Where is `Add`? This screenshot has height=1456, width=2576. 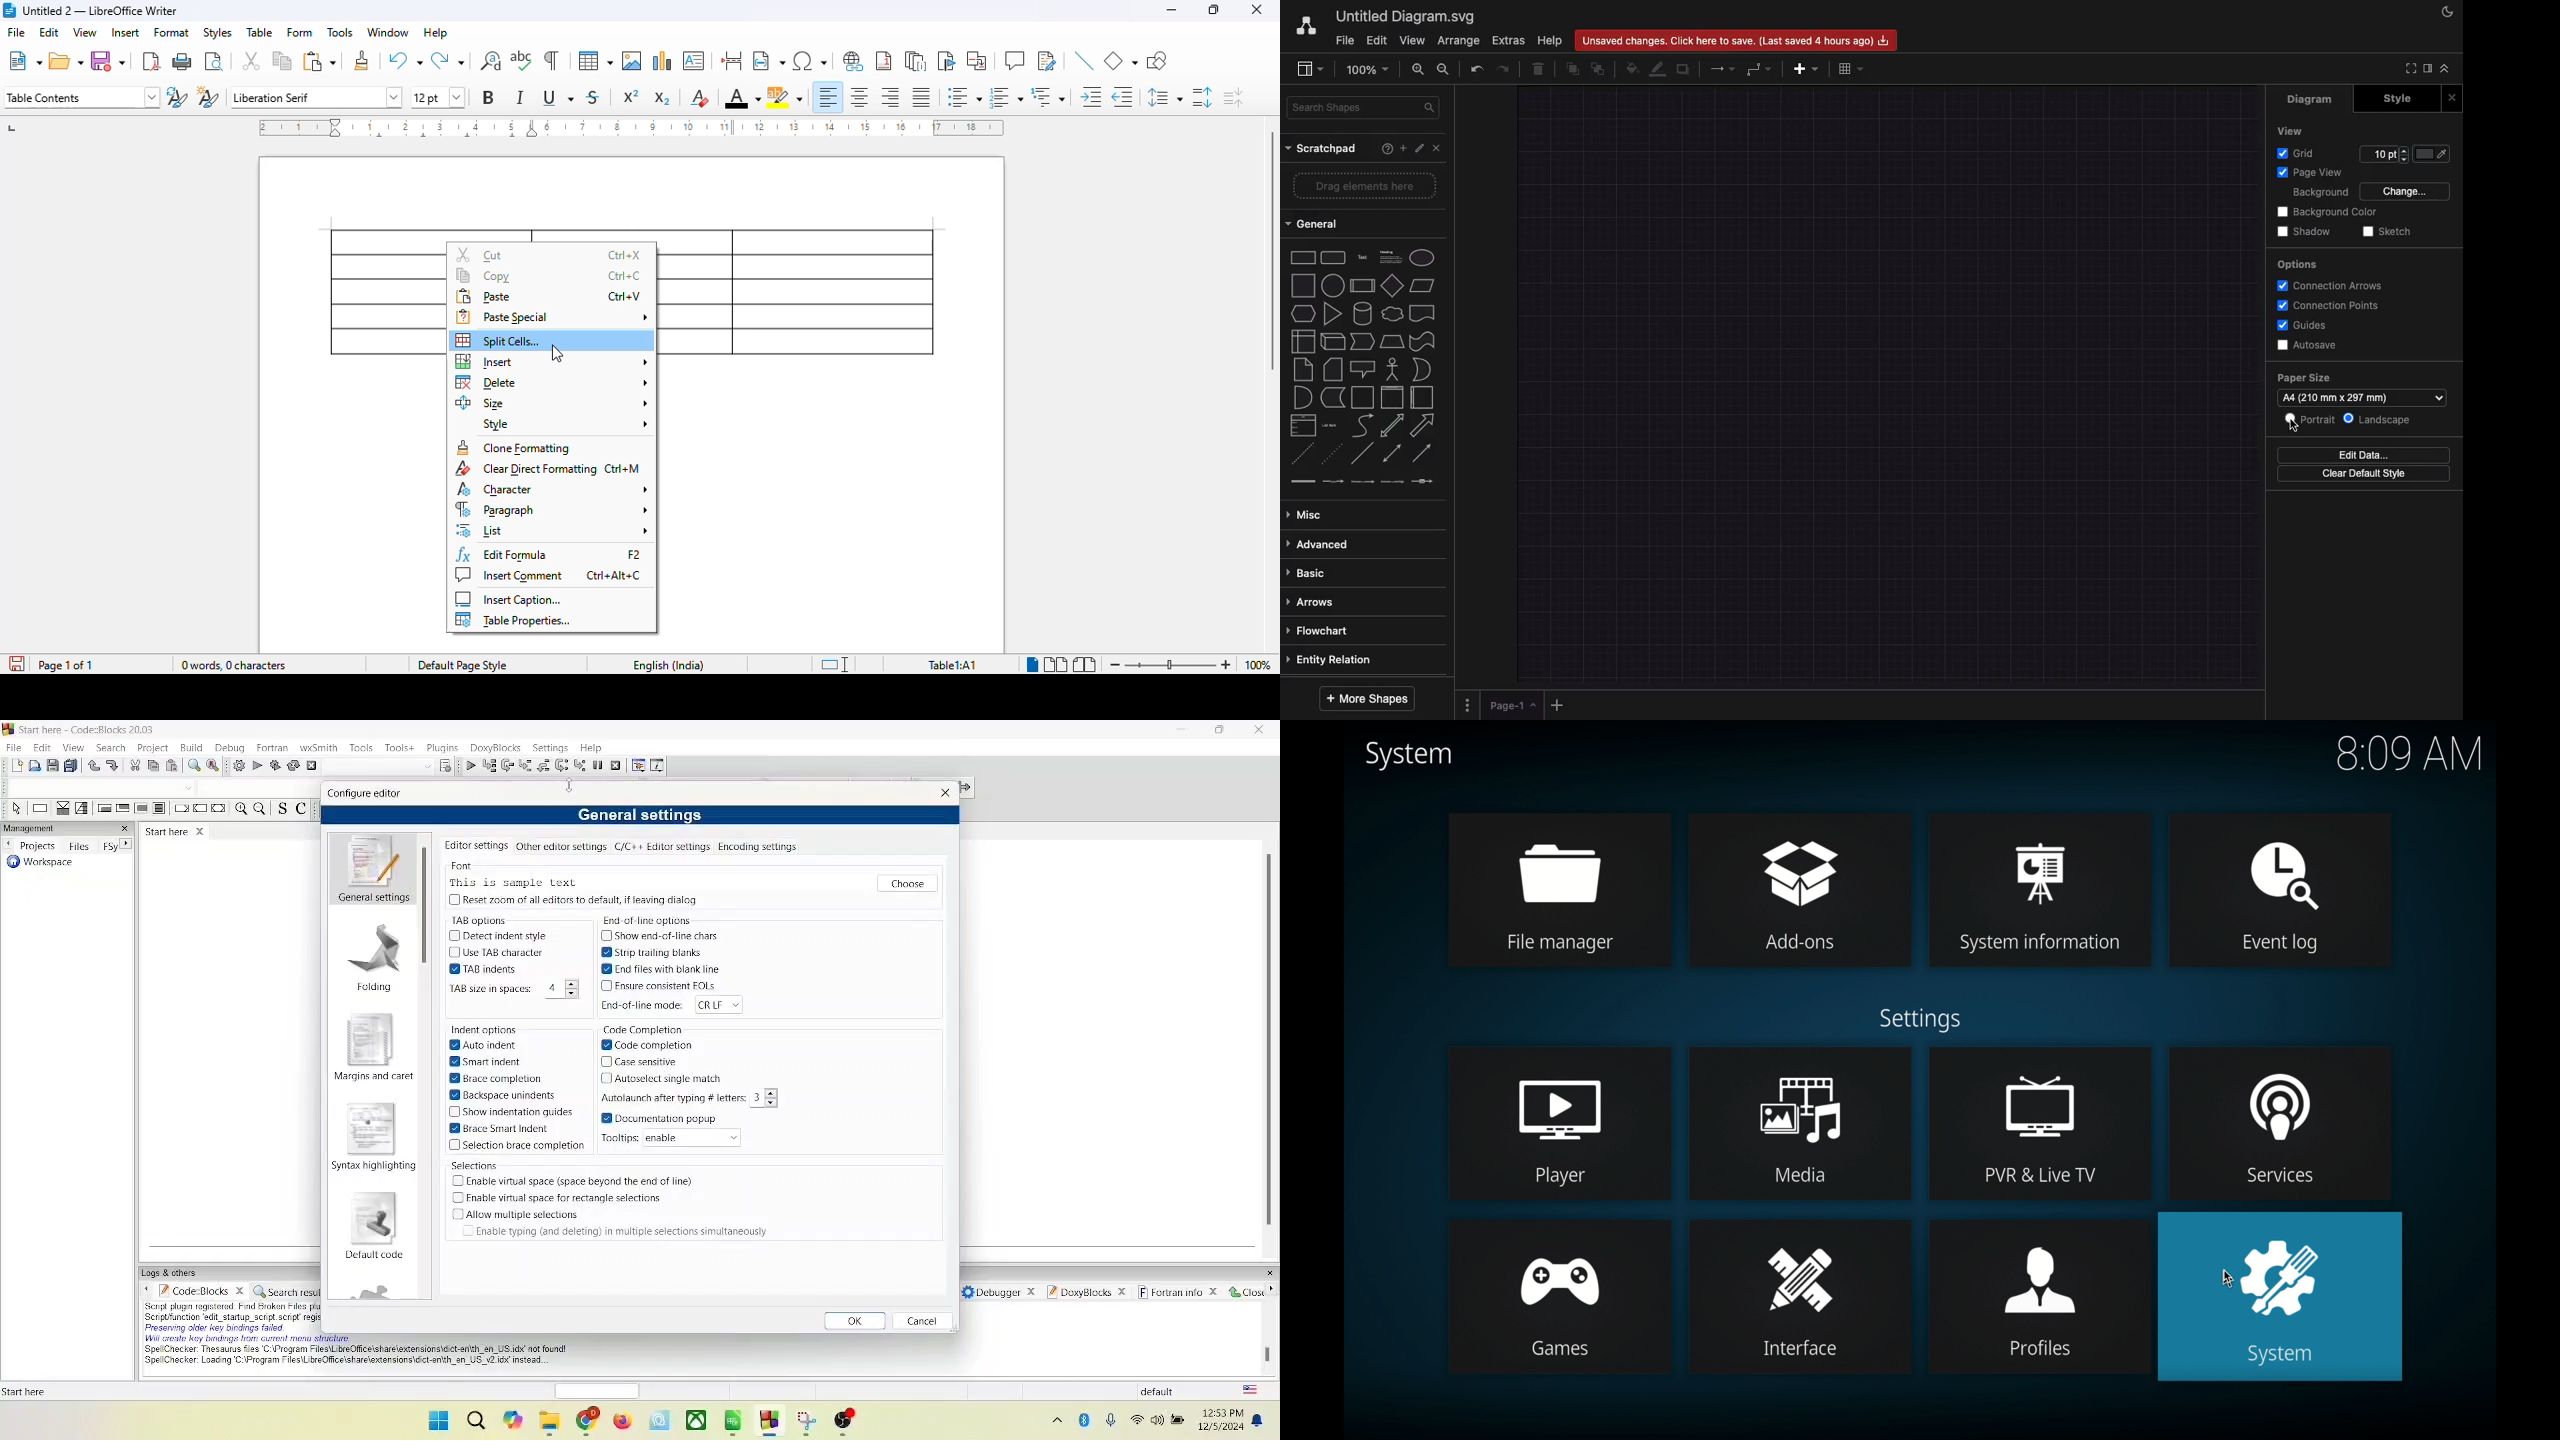
Add is located at coordinates (1808, 68).